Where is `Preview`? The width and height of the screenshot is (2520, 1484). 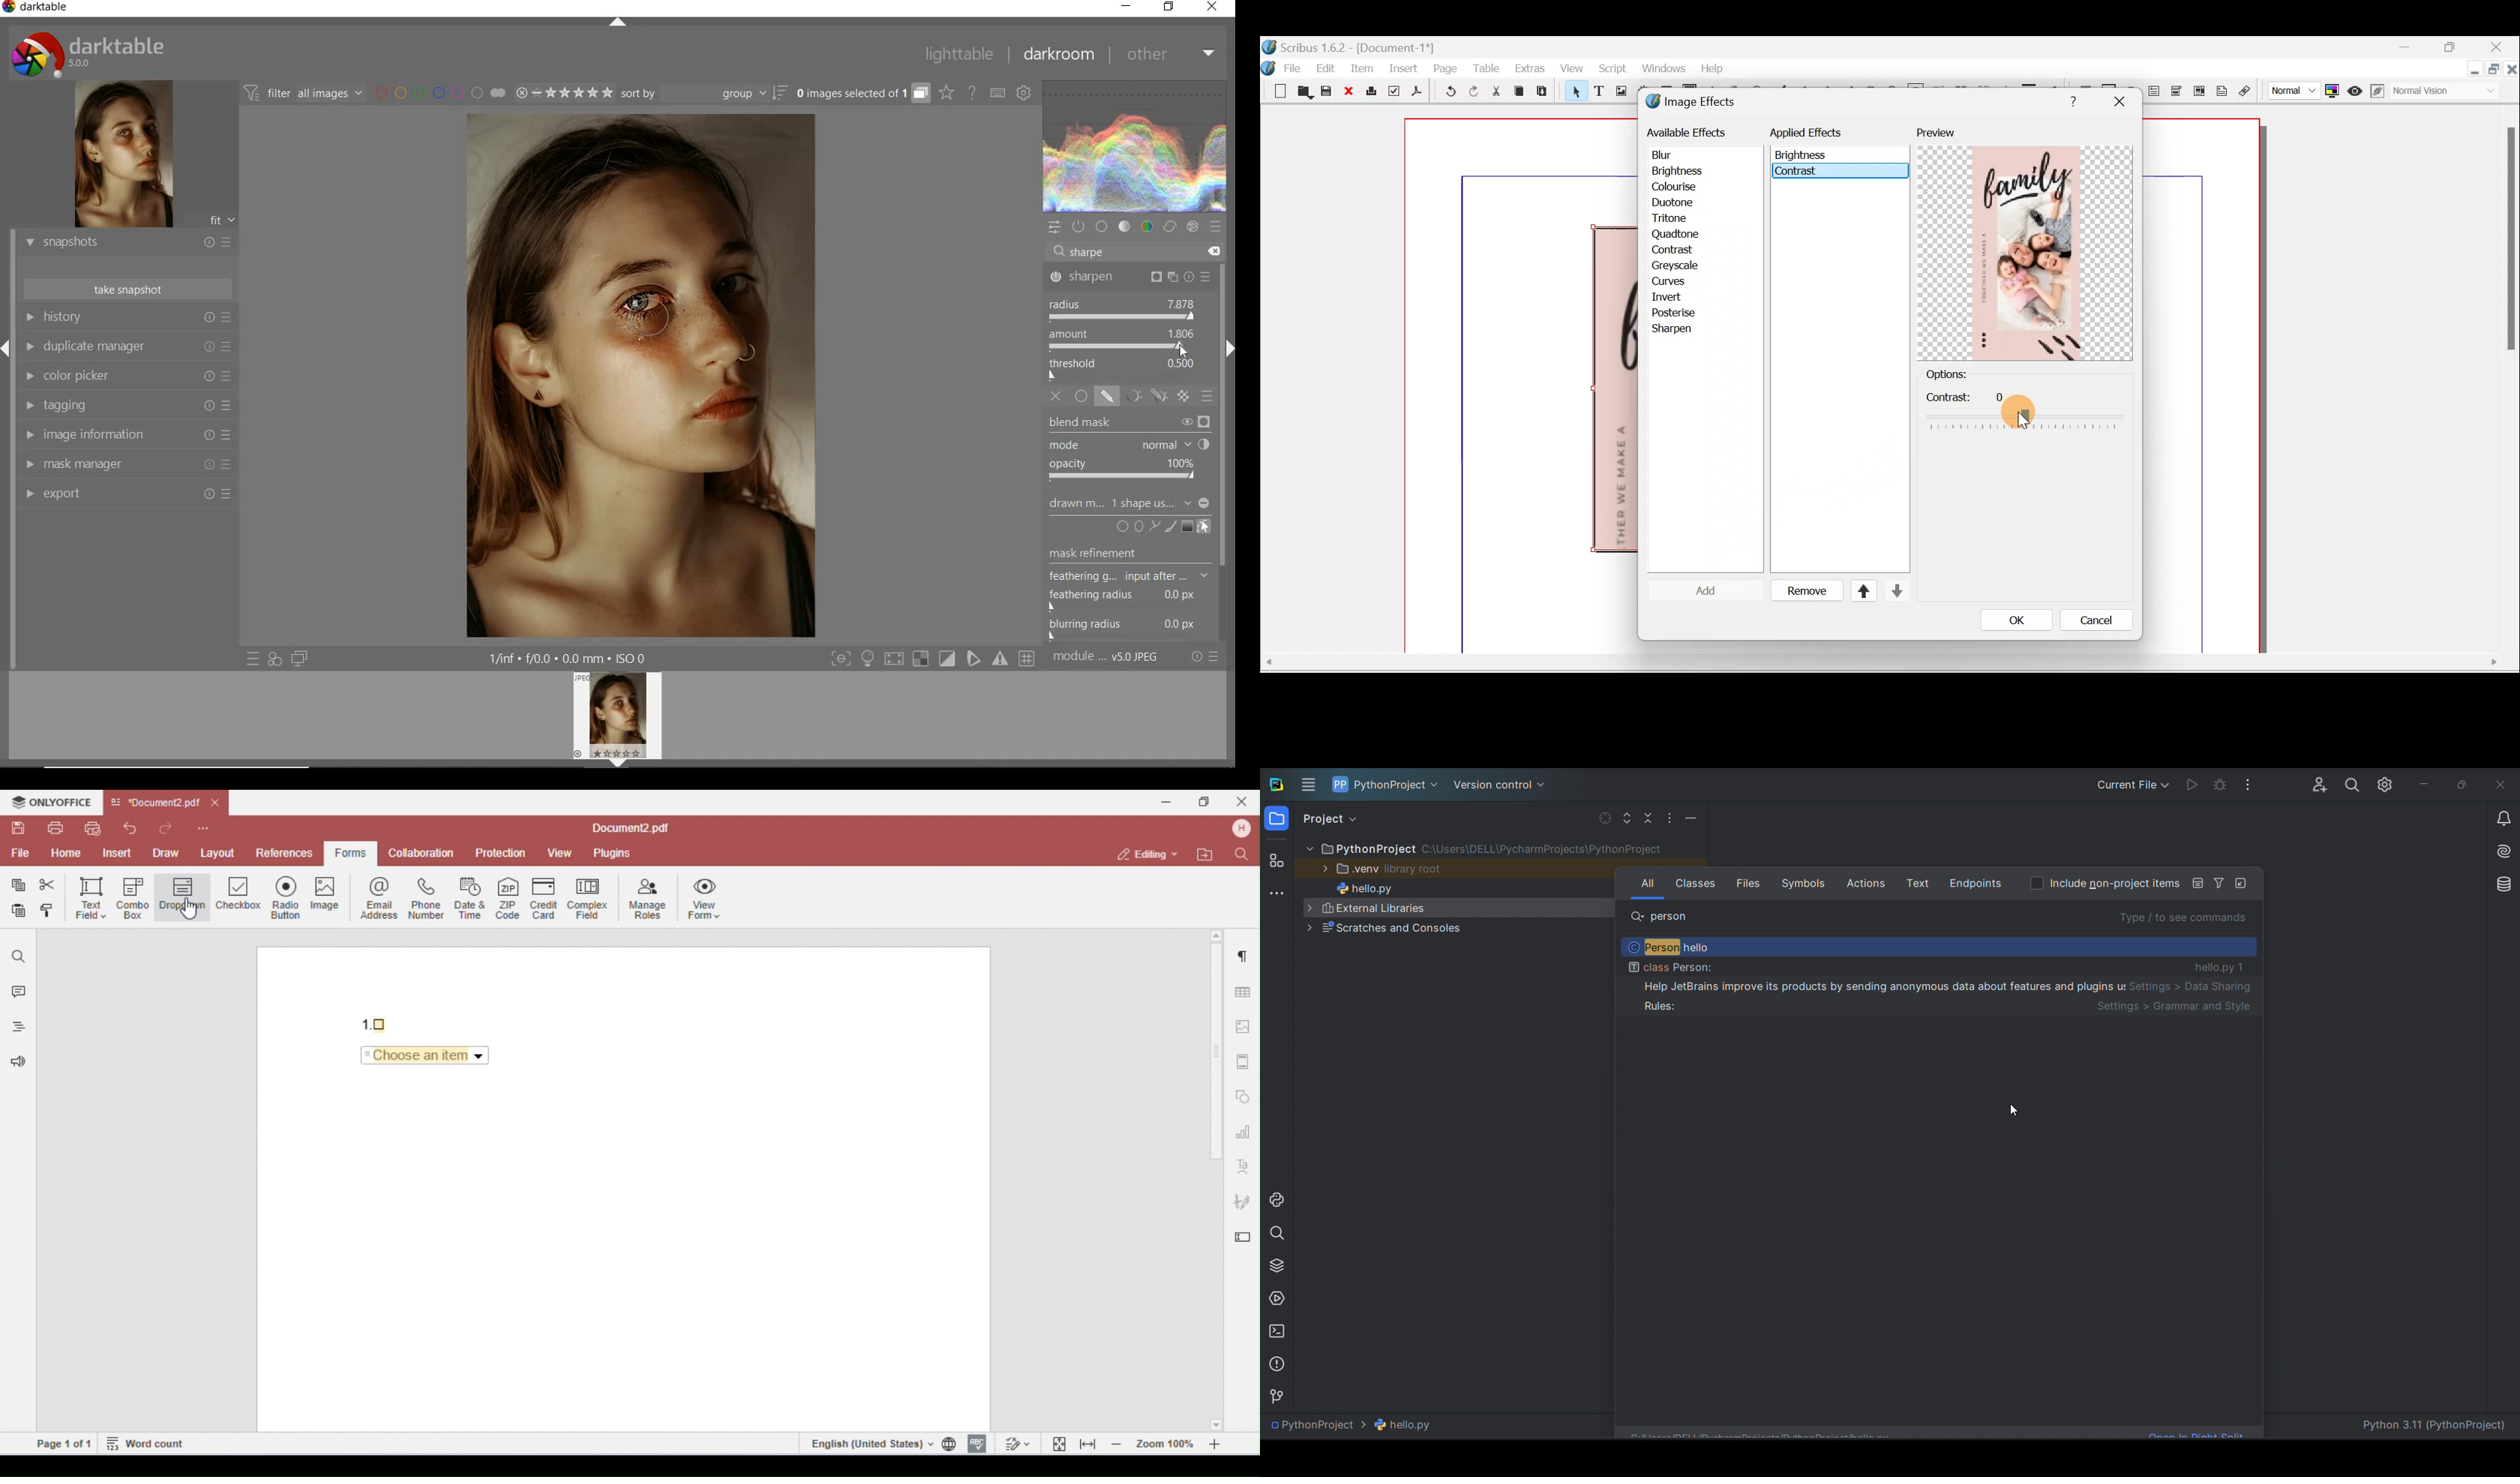
Preview is located at coordinates (2025, 244).